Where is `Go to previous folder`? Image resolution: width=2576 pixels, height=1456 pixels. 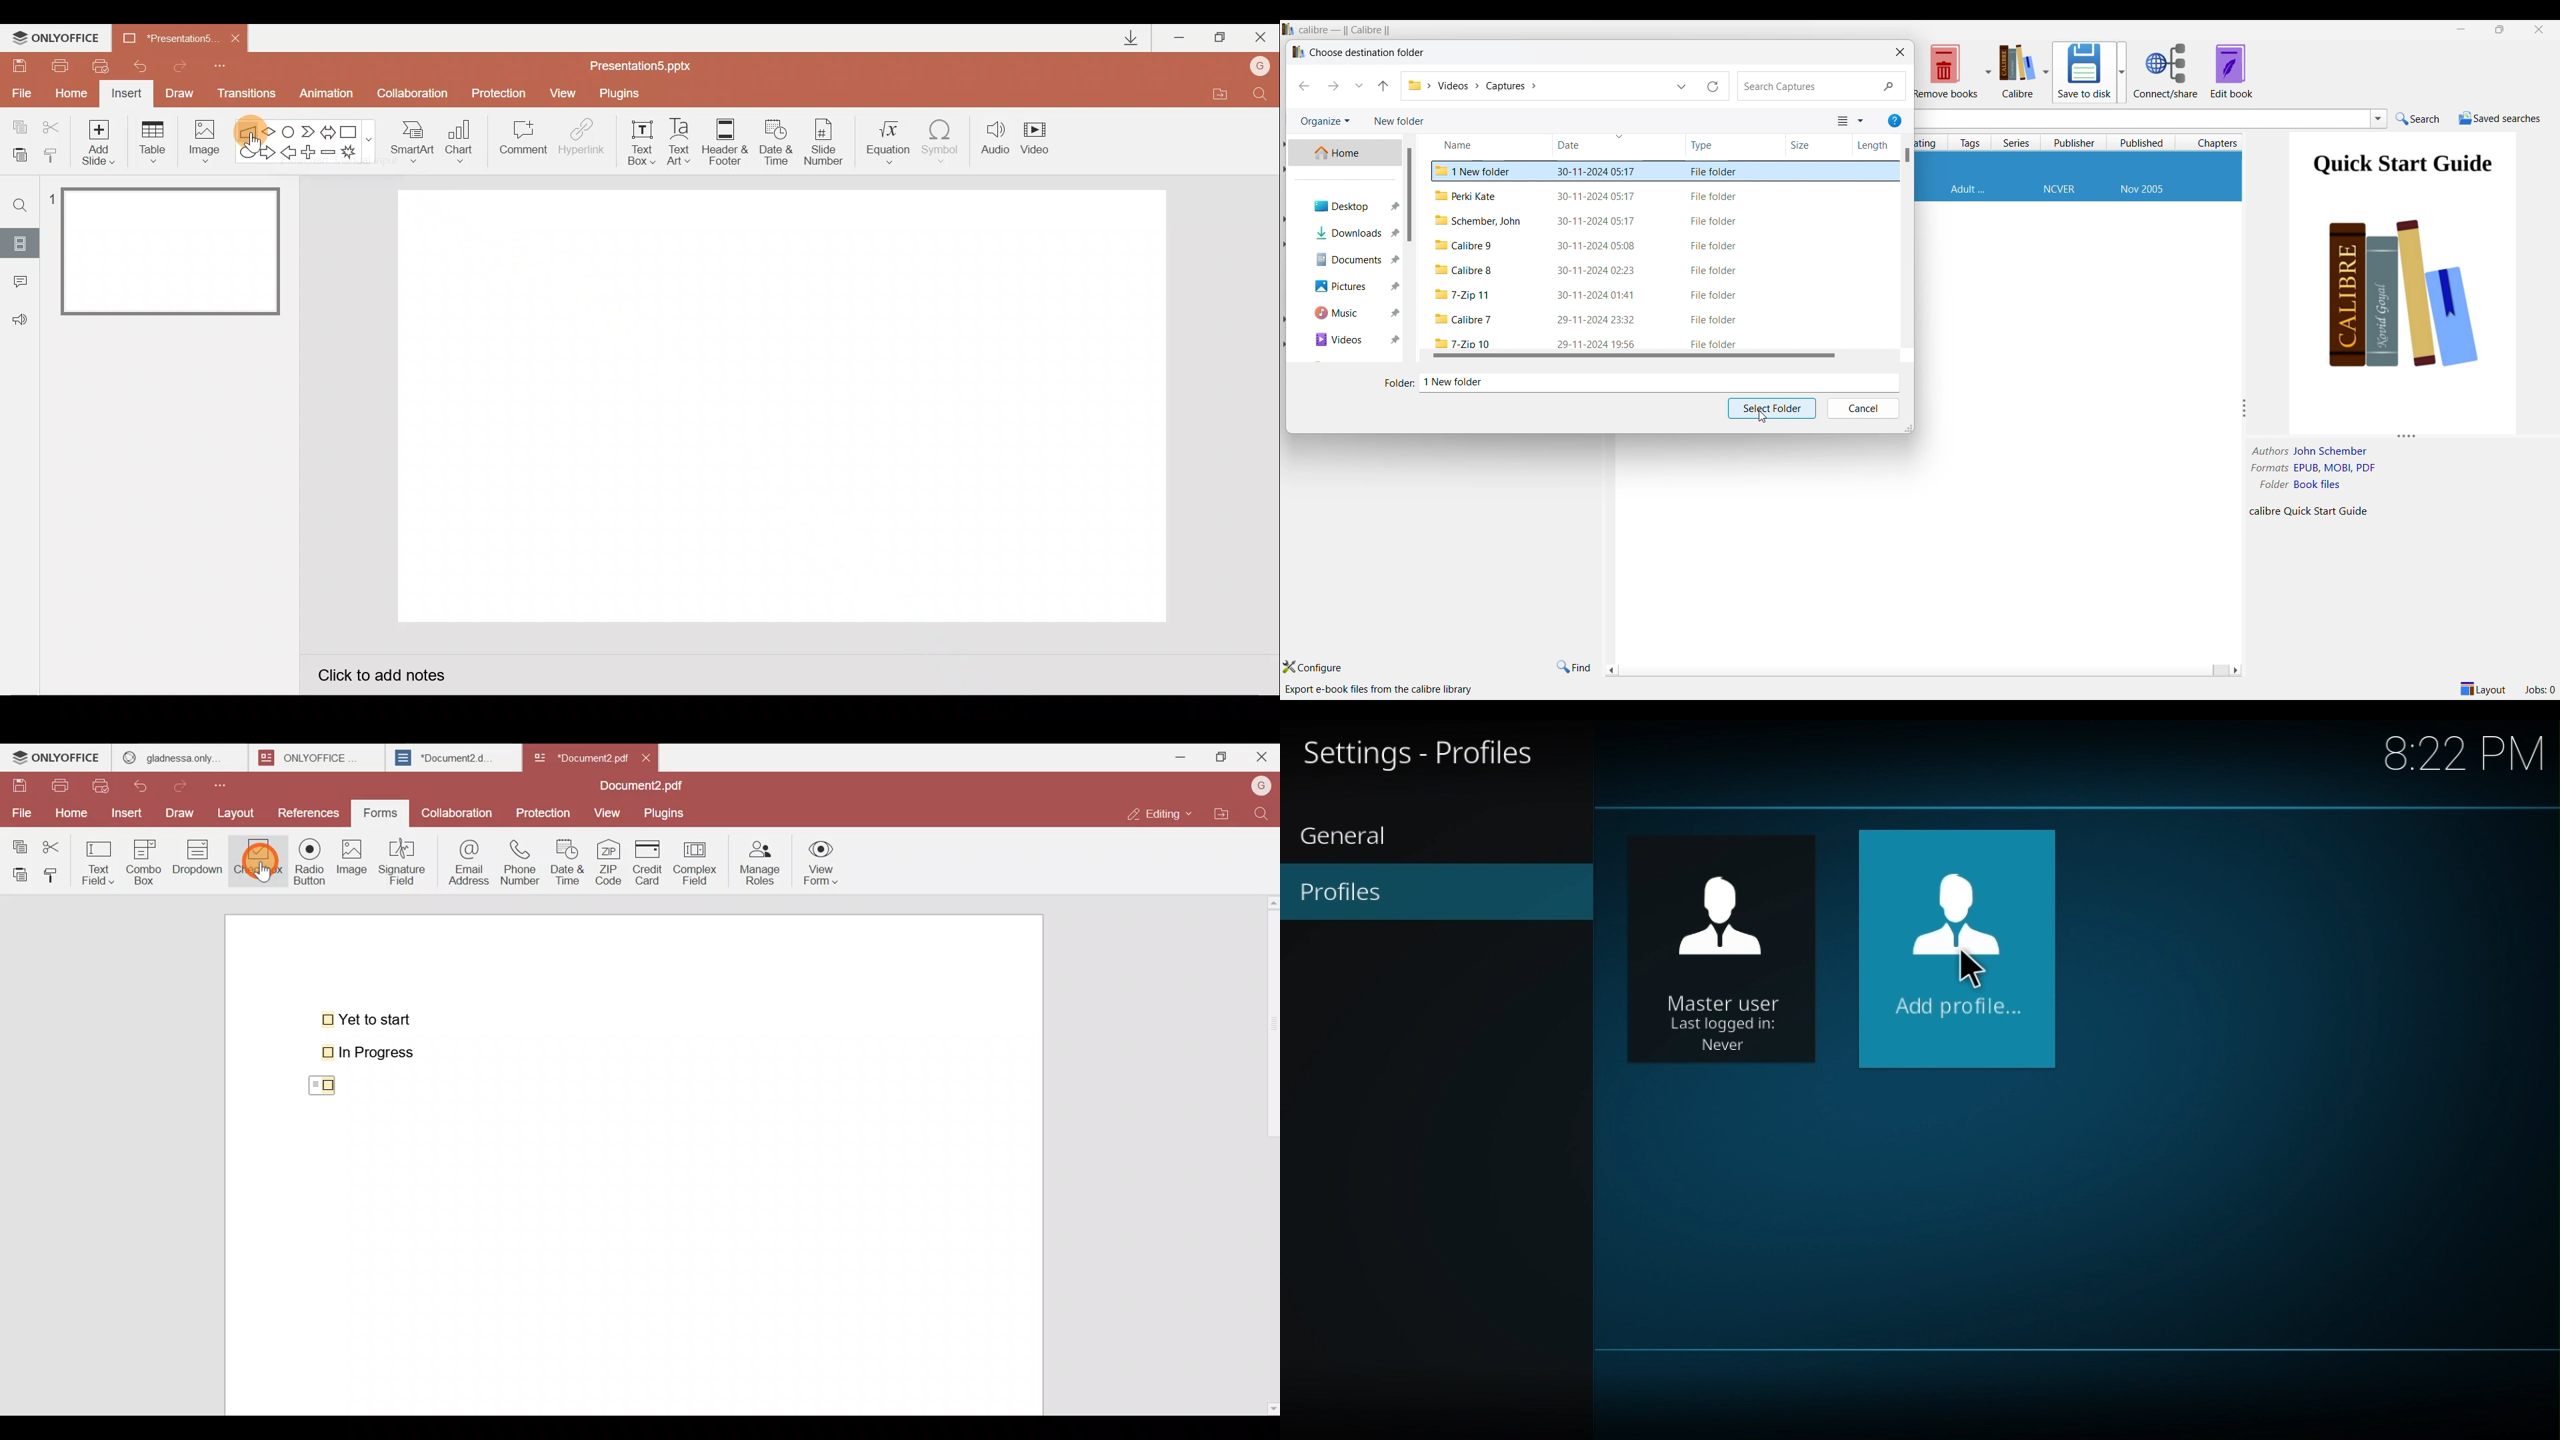 Go to previous folder is located at coordinates (1383, 86).